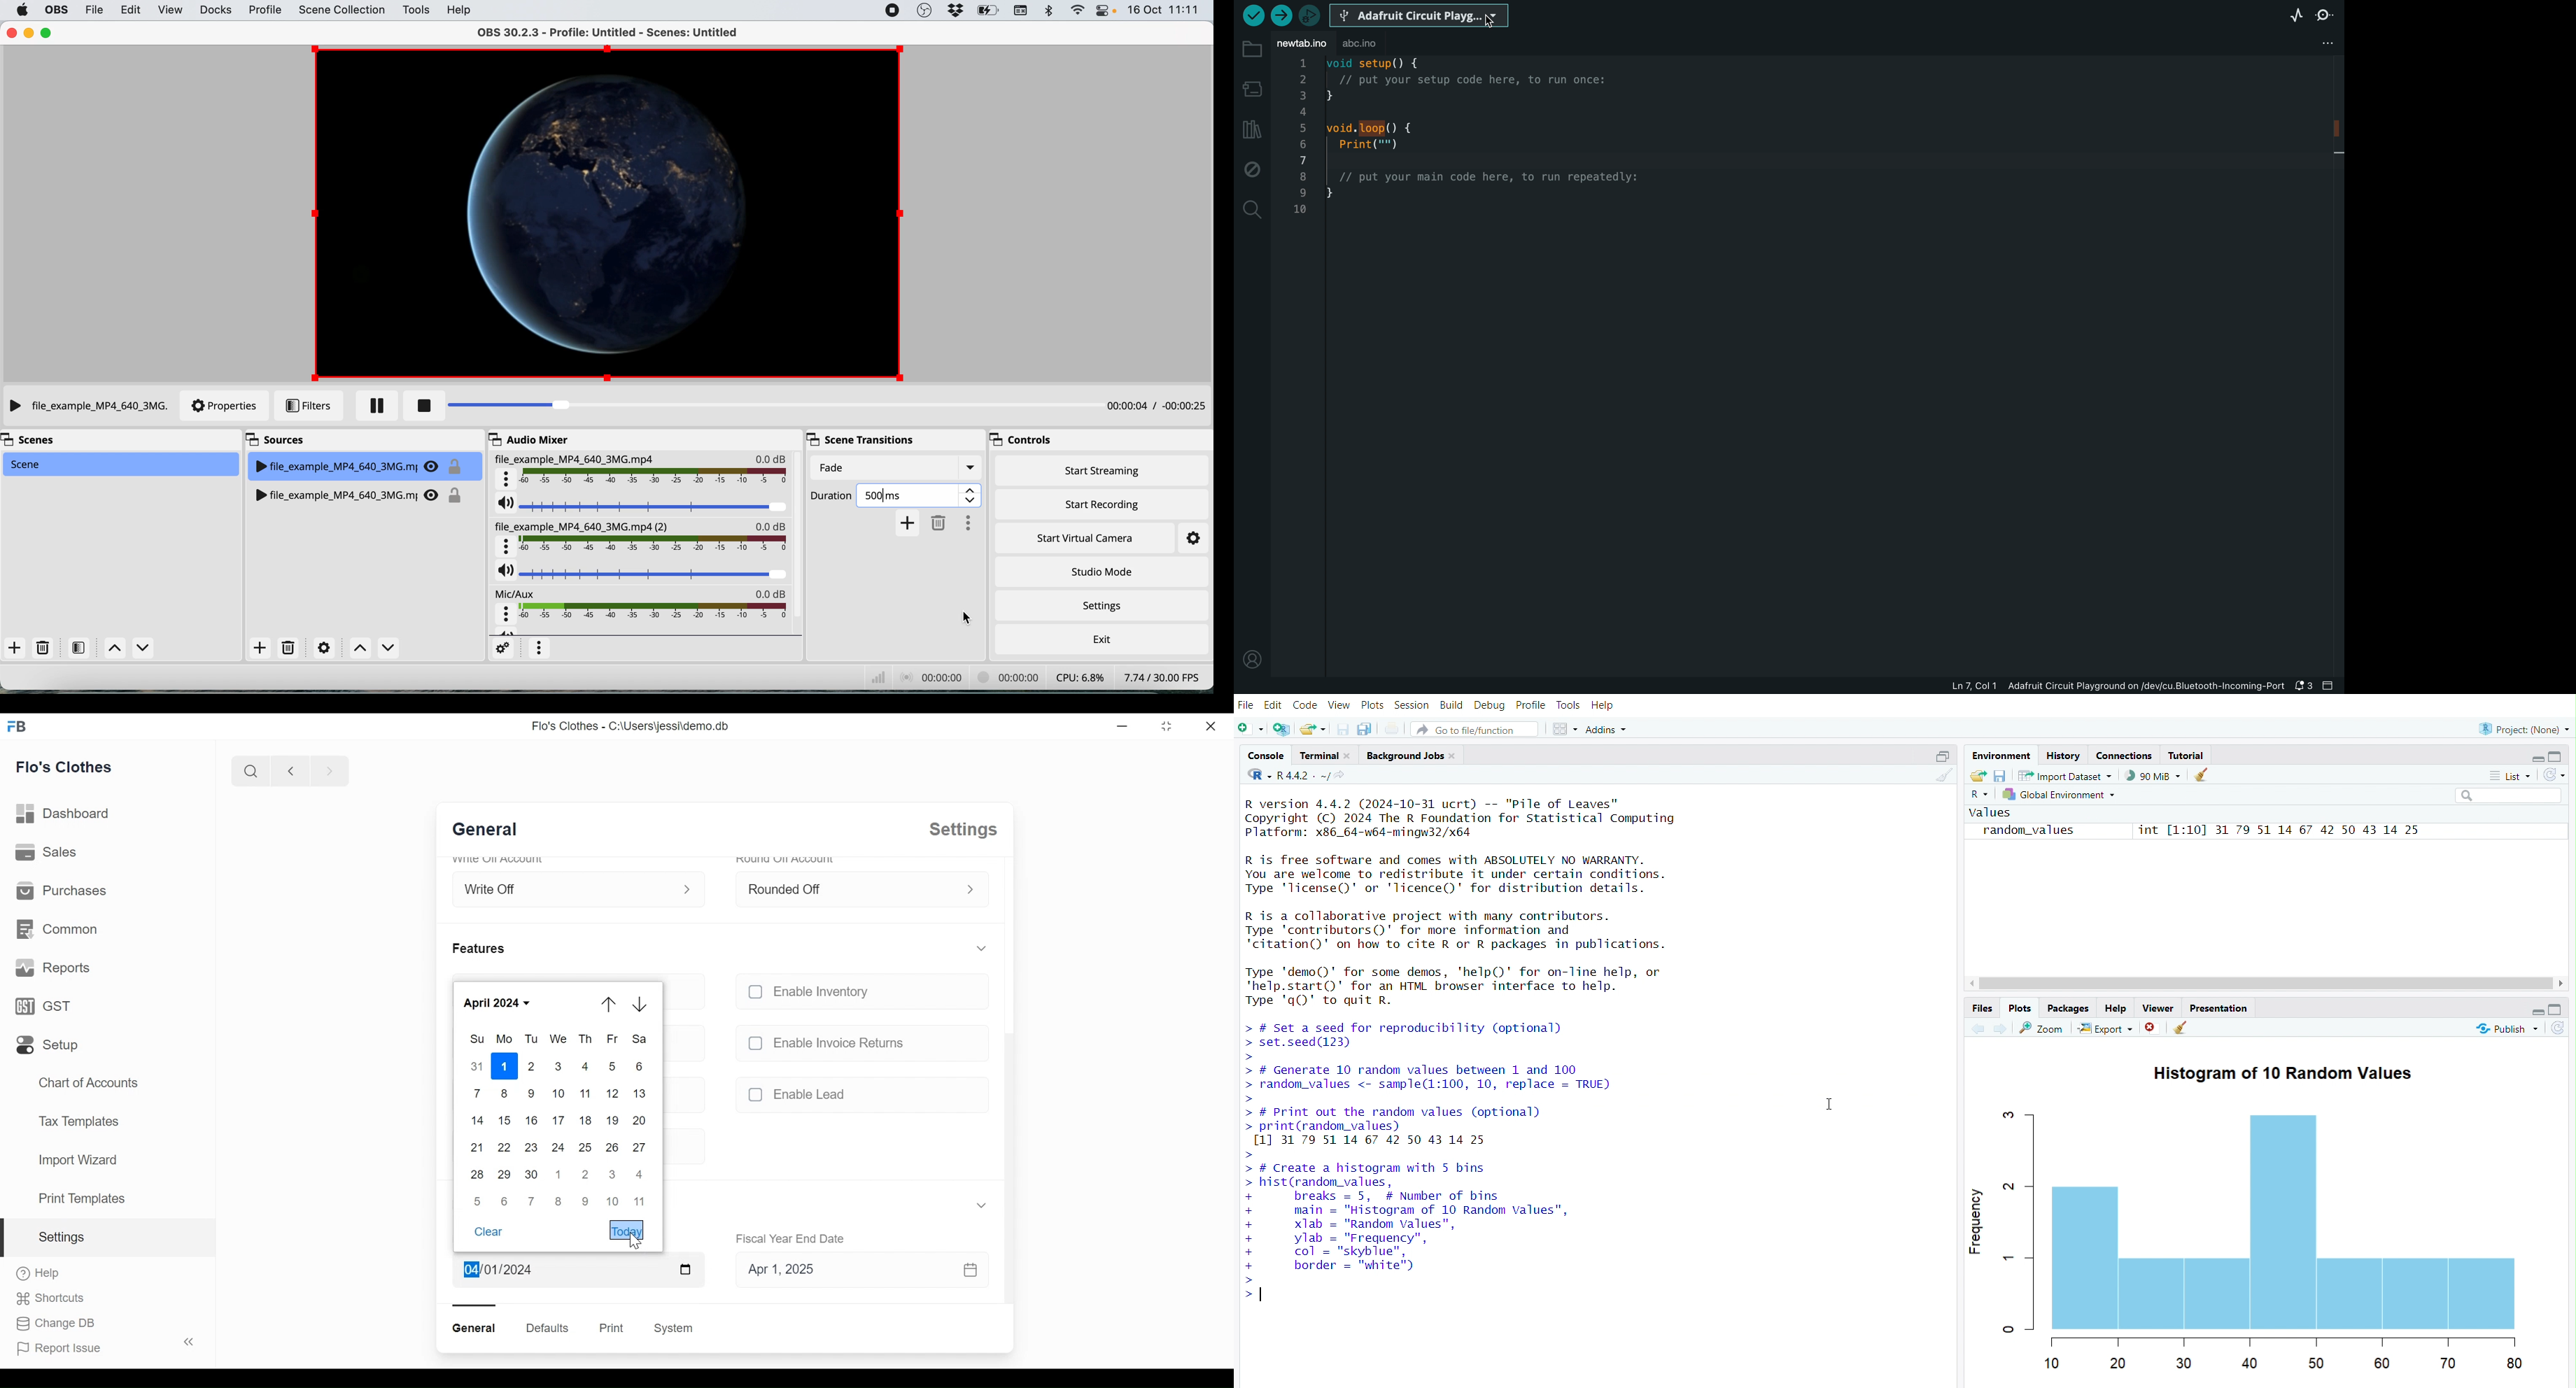 Image resolution: width=2576 pixels, height=1400 pixels. What do you see at coordinates (540, 648) in the screenshot?
I see `more options` at bounding box center [540, 648].